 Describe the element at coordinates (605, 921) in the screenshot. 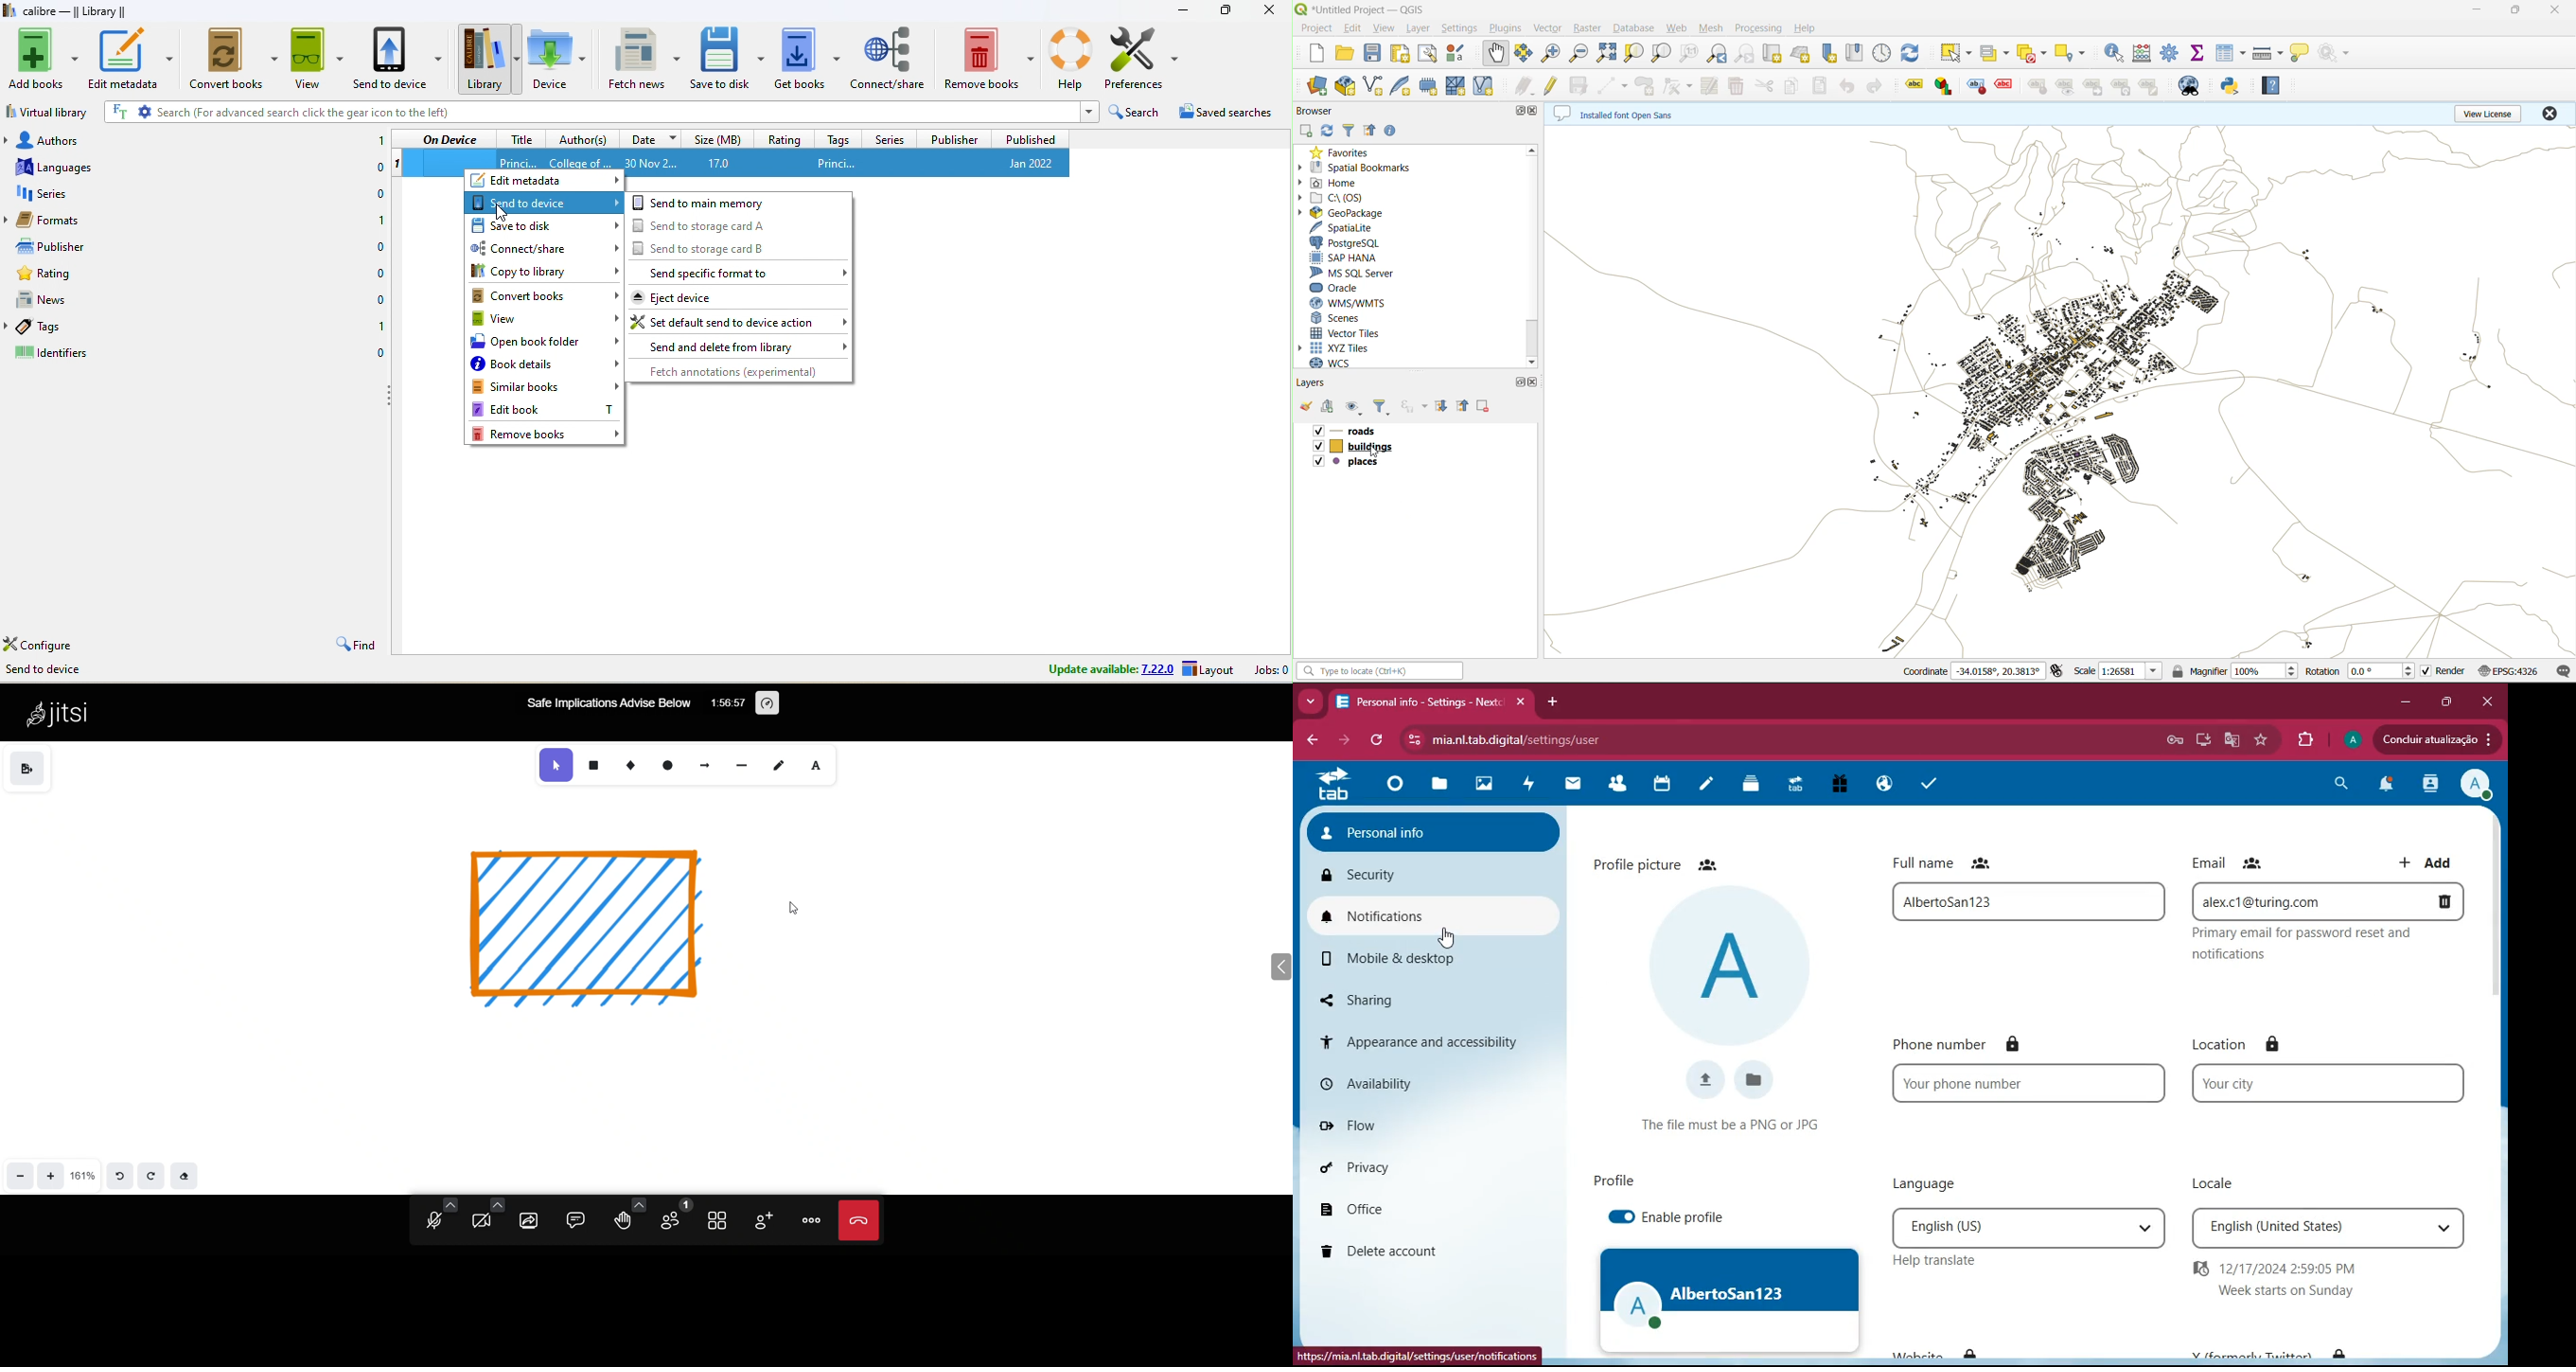

I see `Object` at that location.